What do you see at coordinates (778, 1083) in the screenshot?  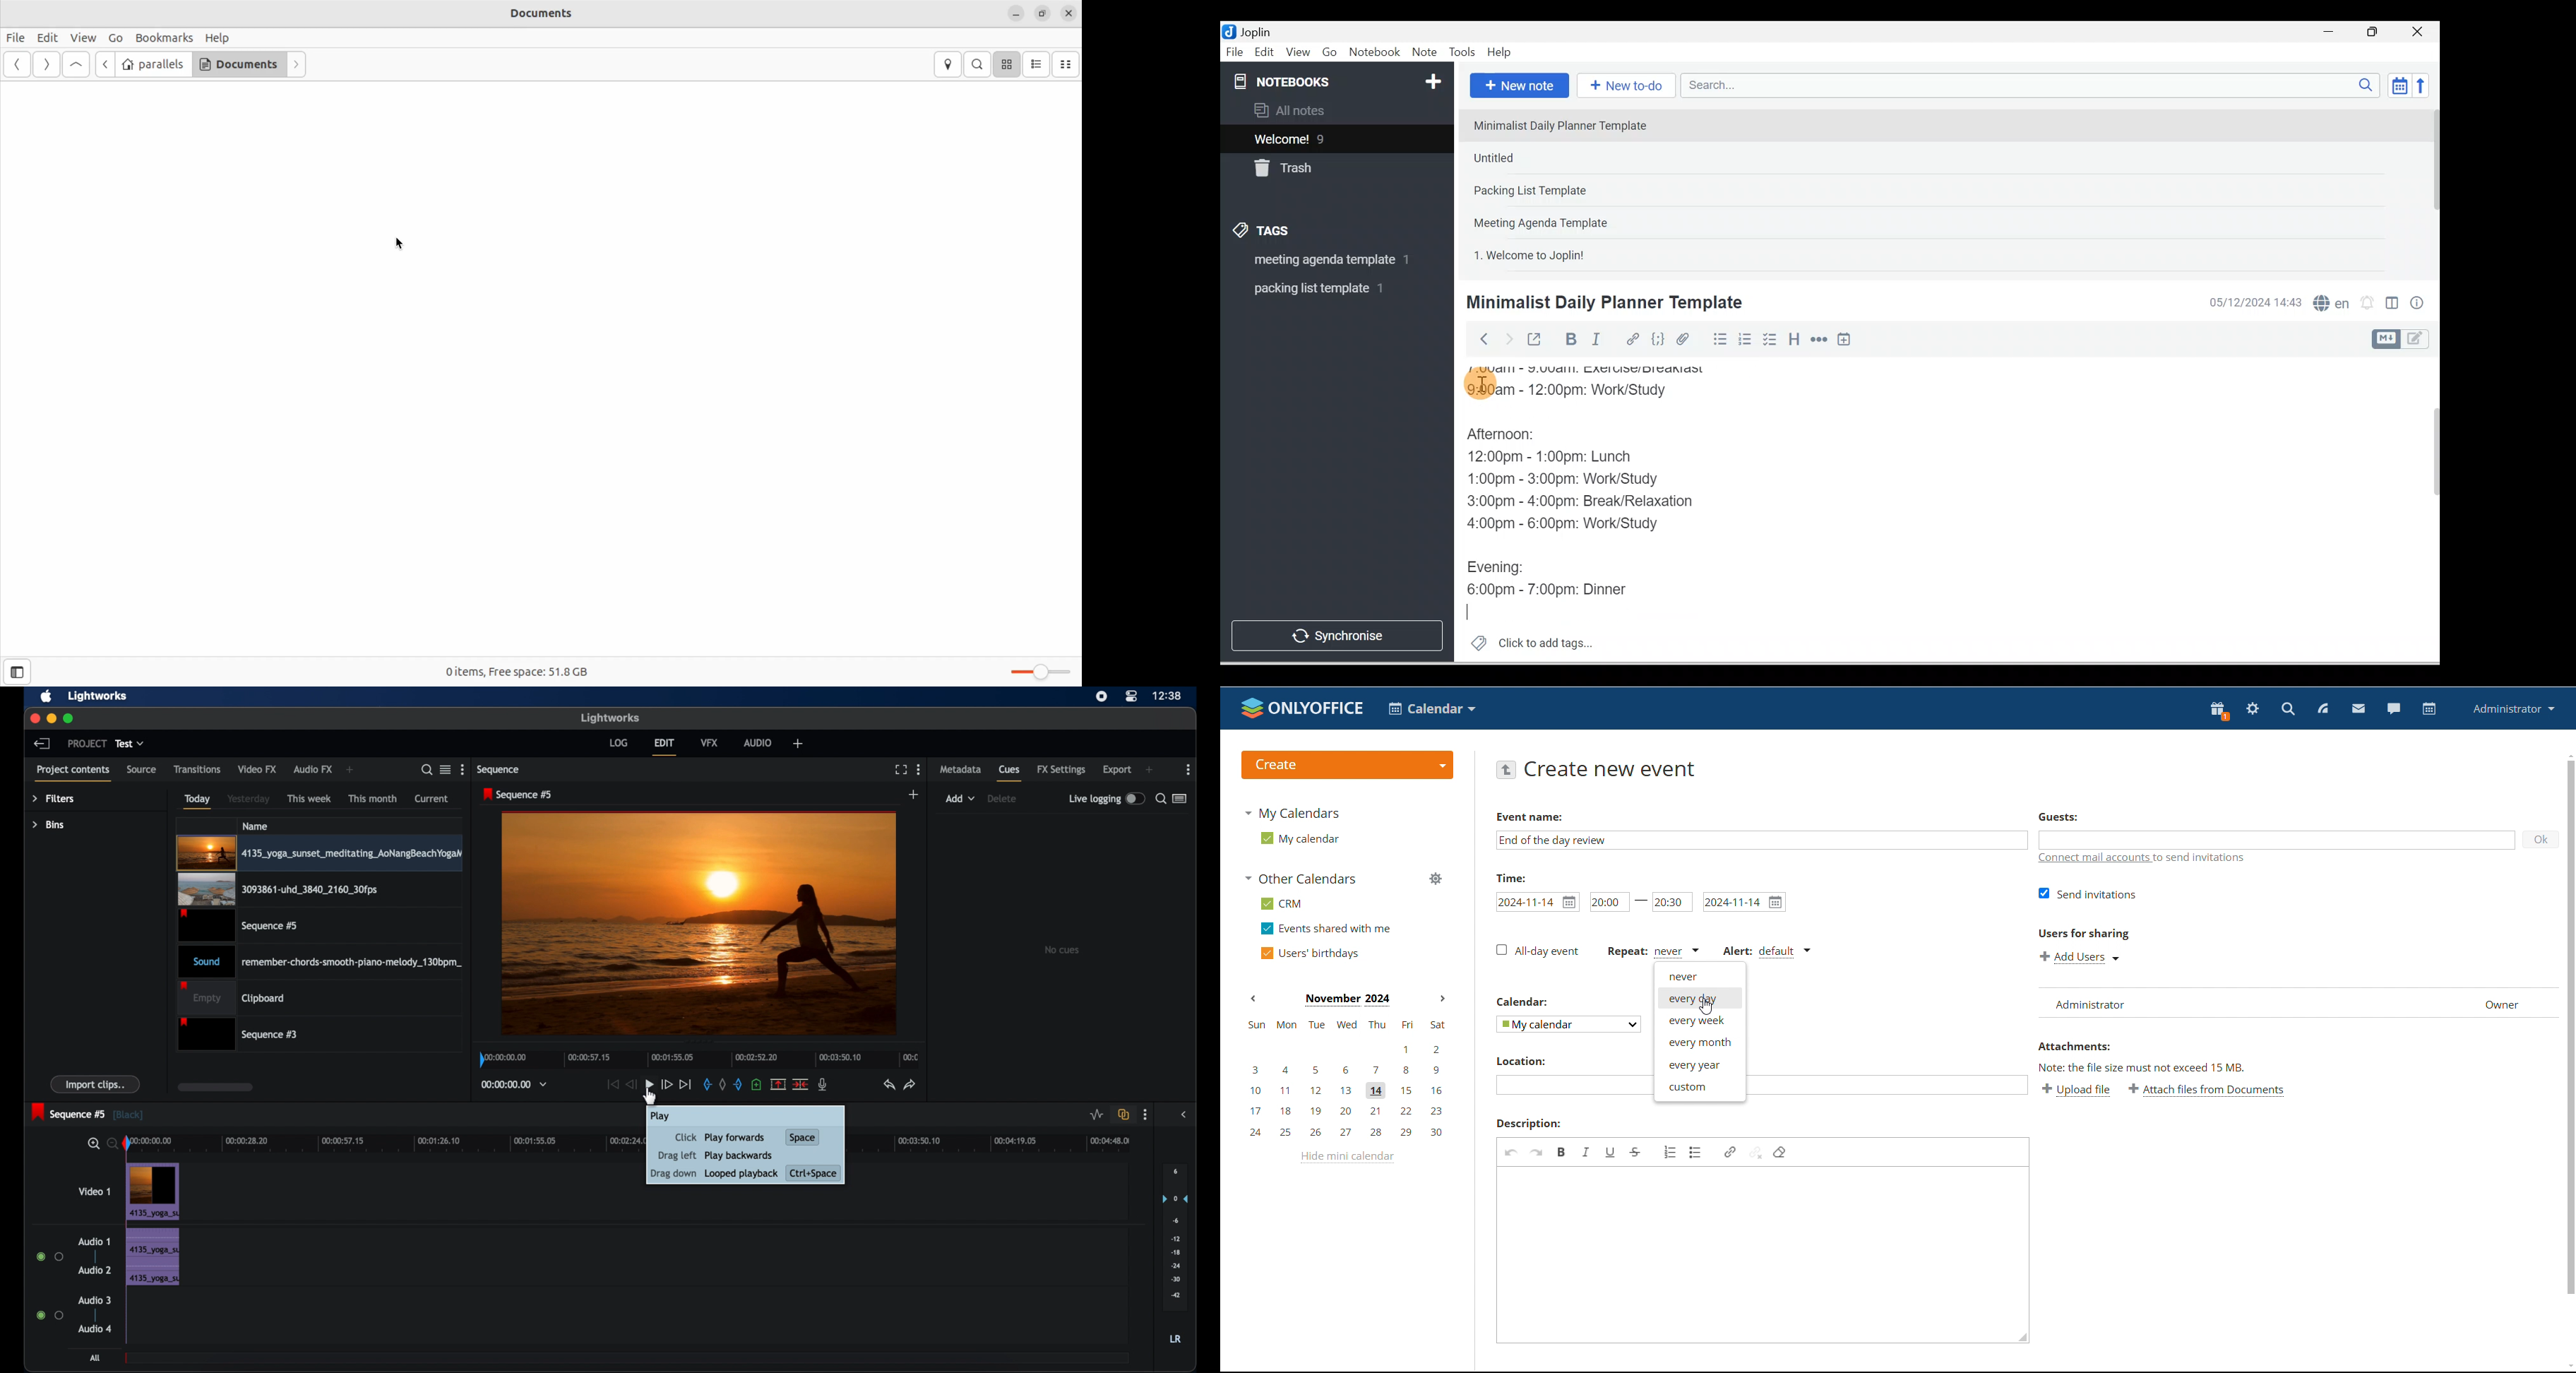 I see `` at bounding box center [778, 1083].